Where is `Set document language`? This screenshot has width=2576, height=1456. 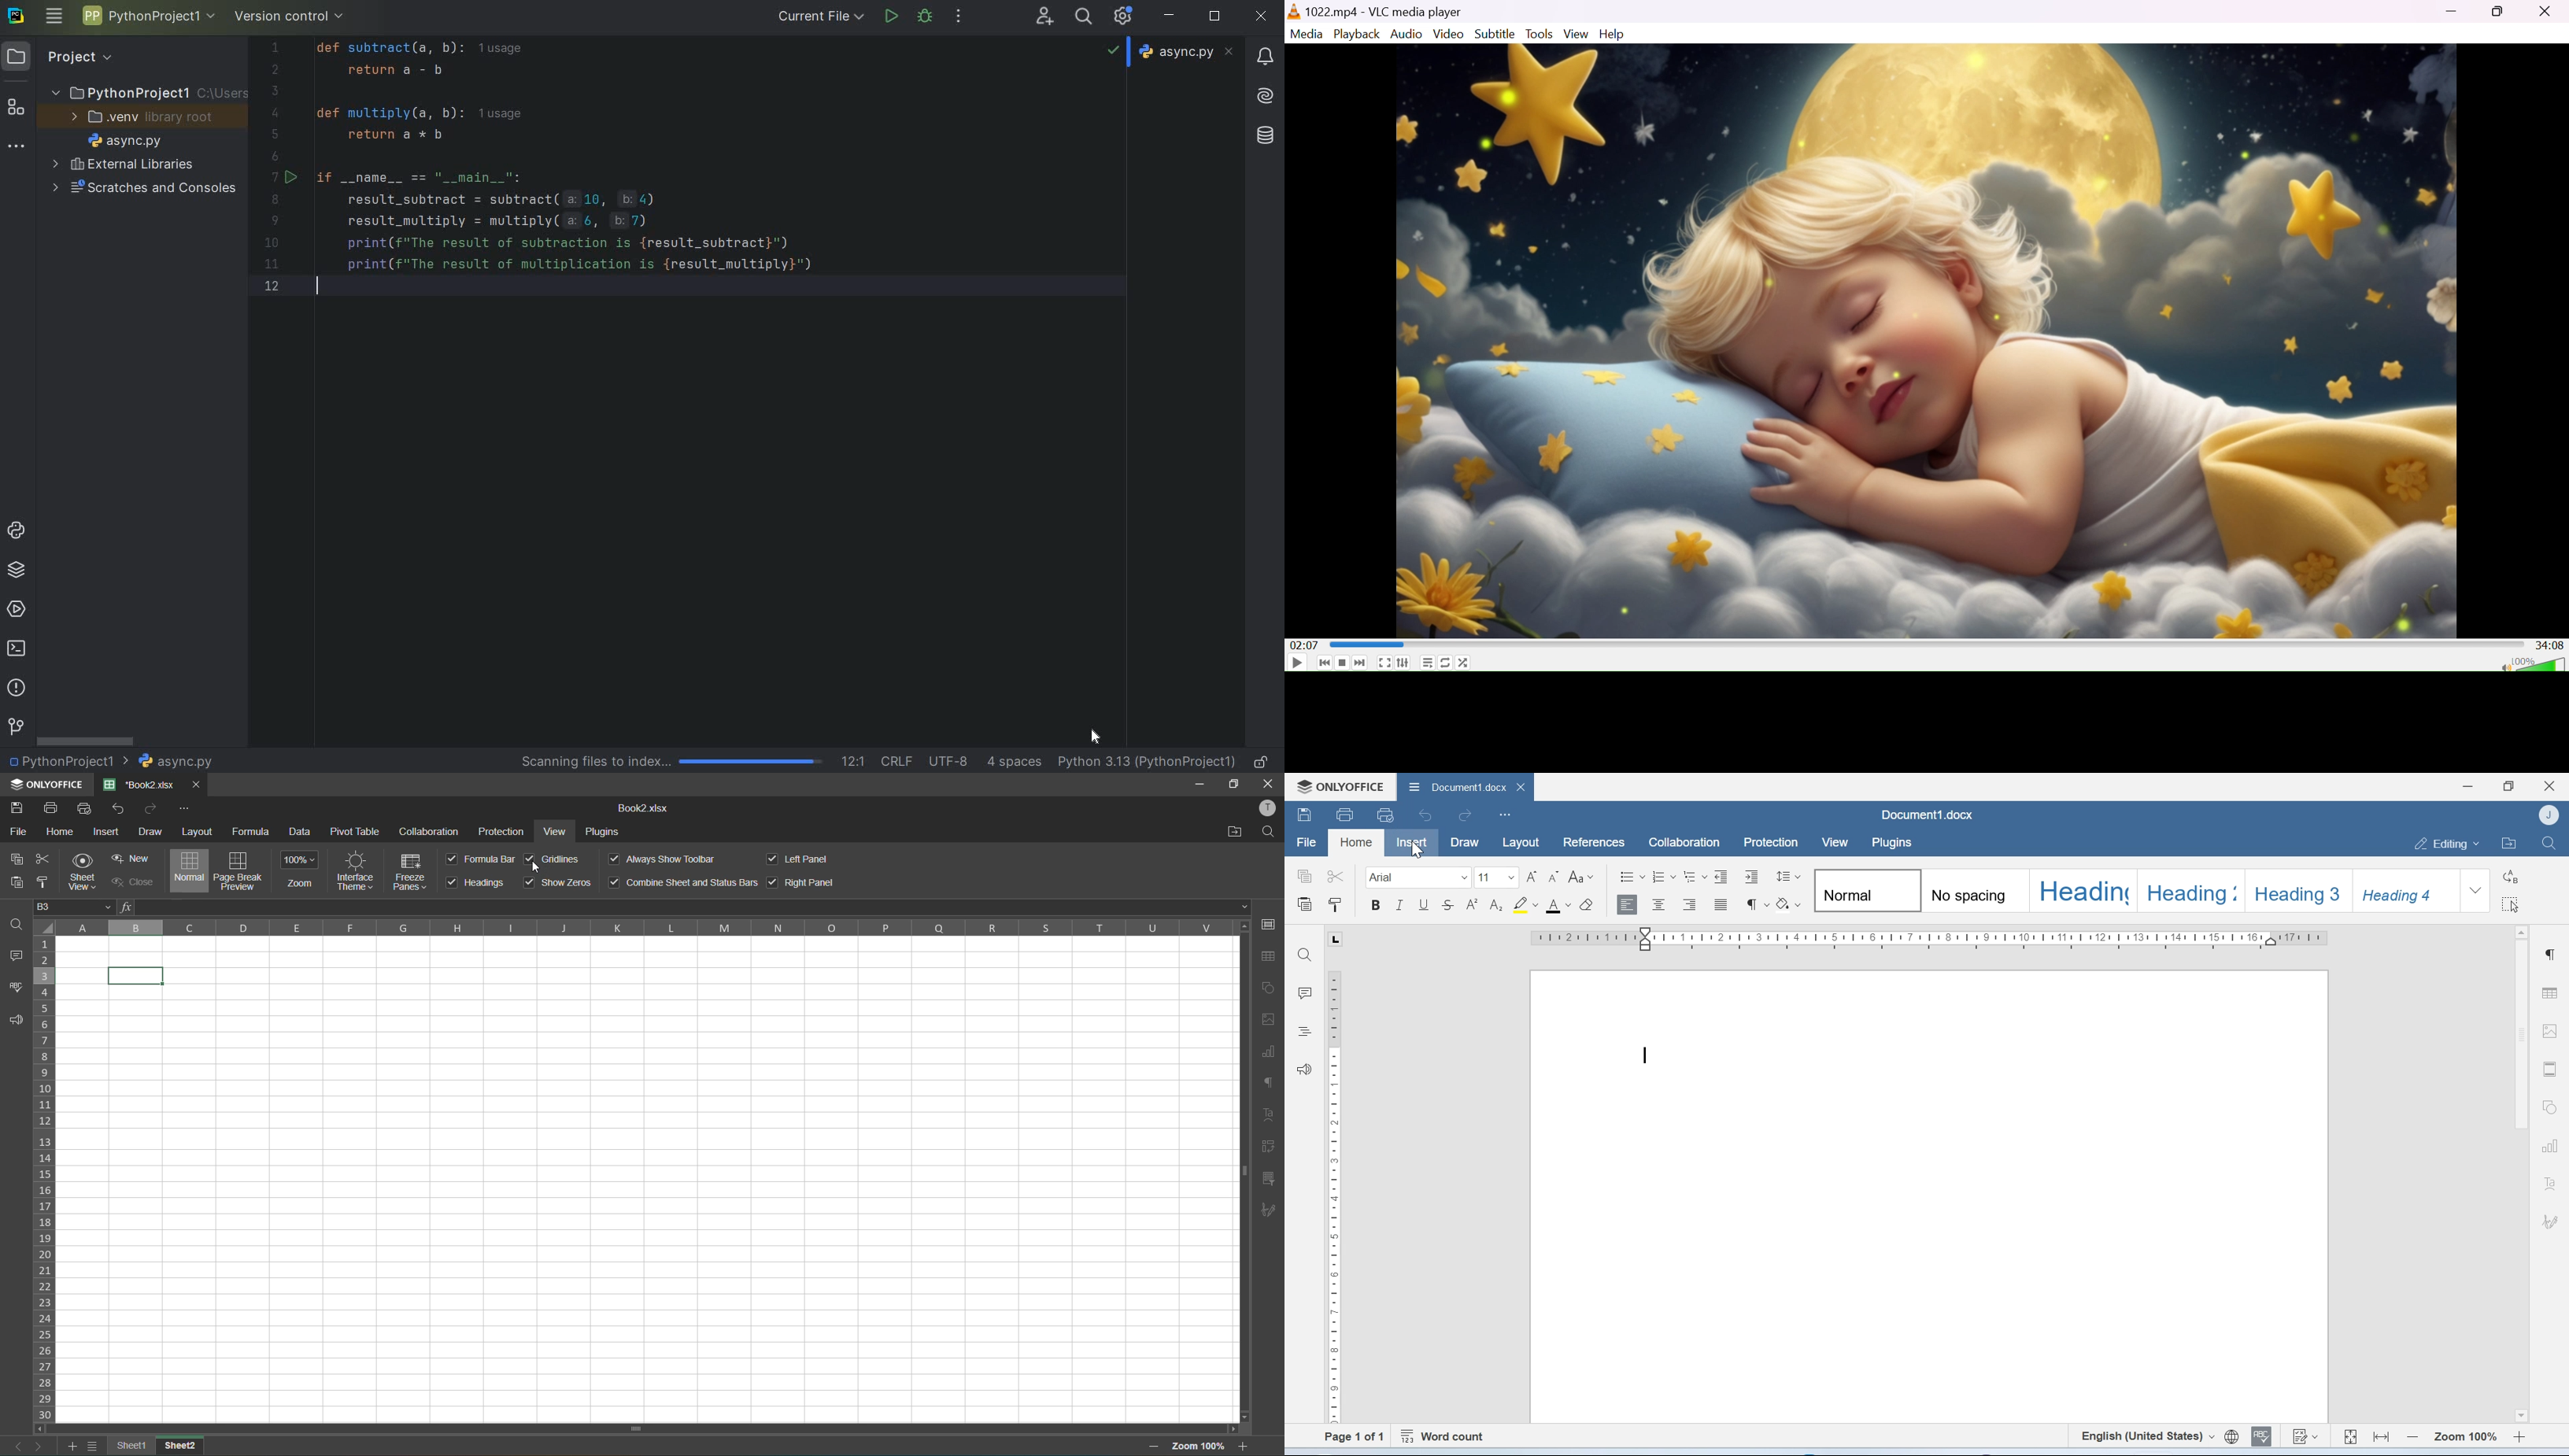
Set document language is located at coordinates (2231, 1437).